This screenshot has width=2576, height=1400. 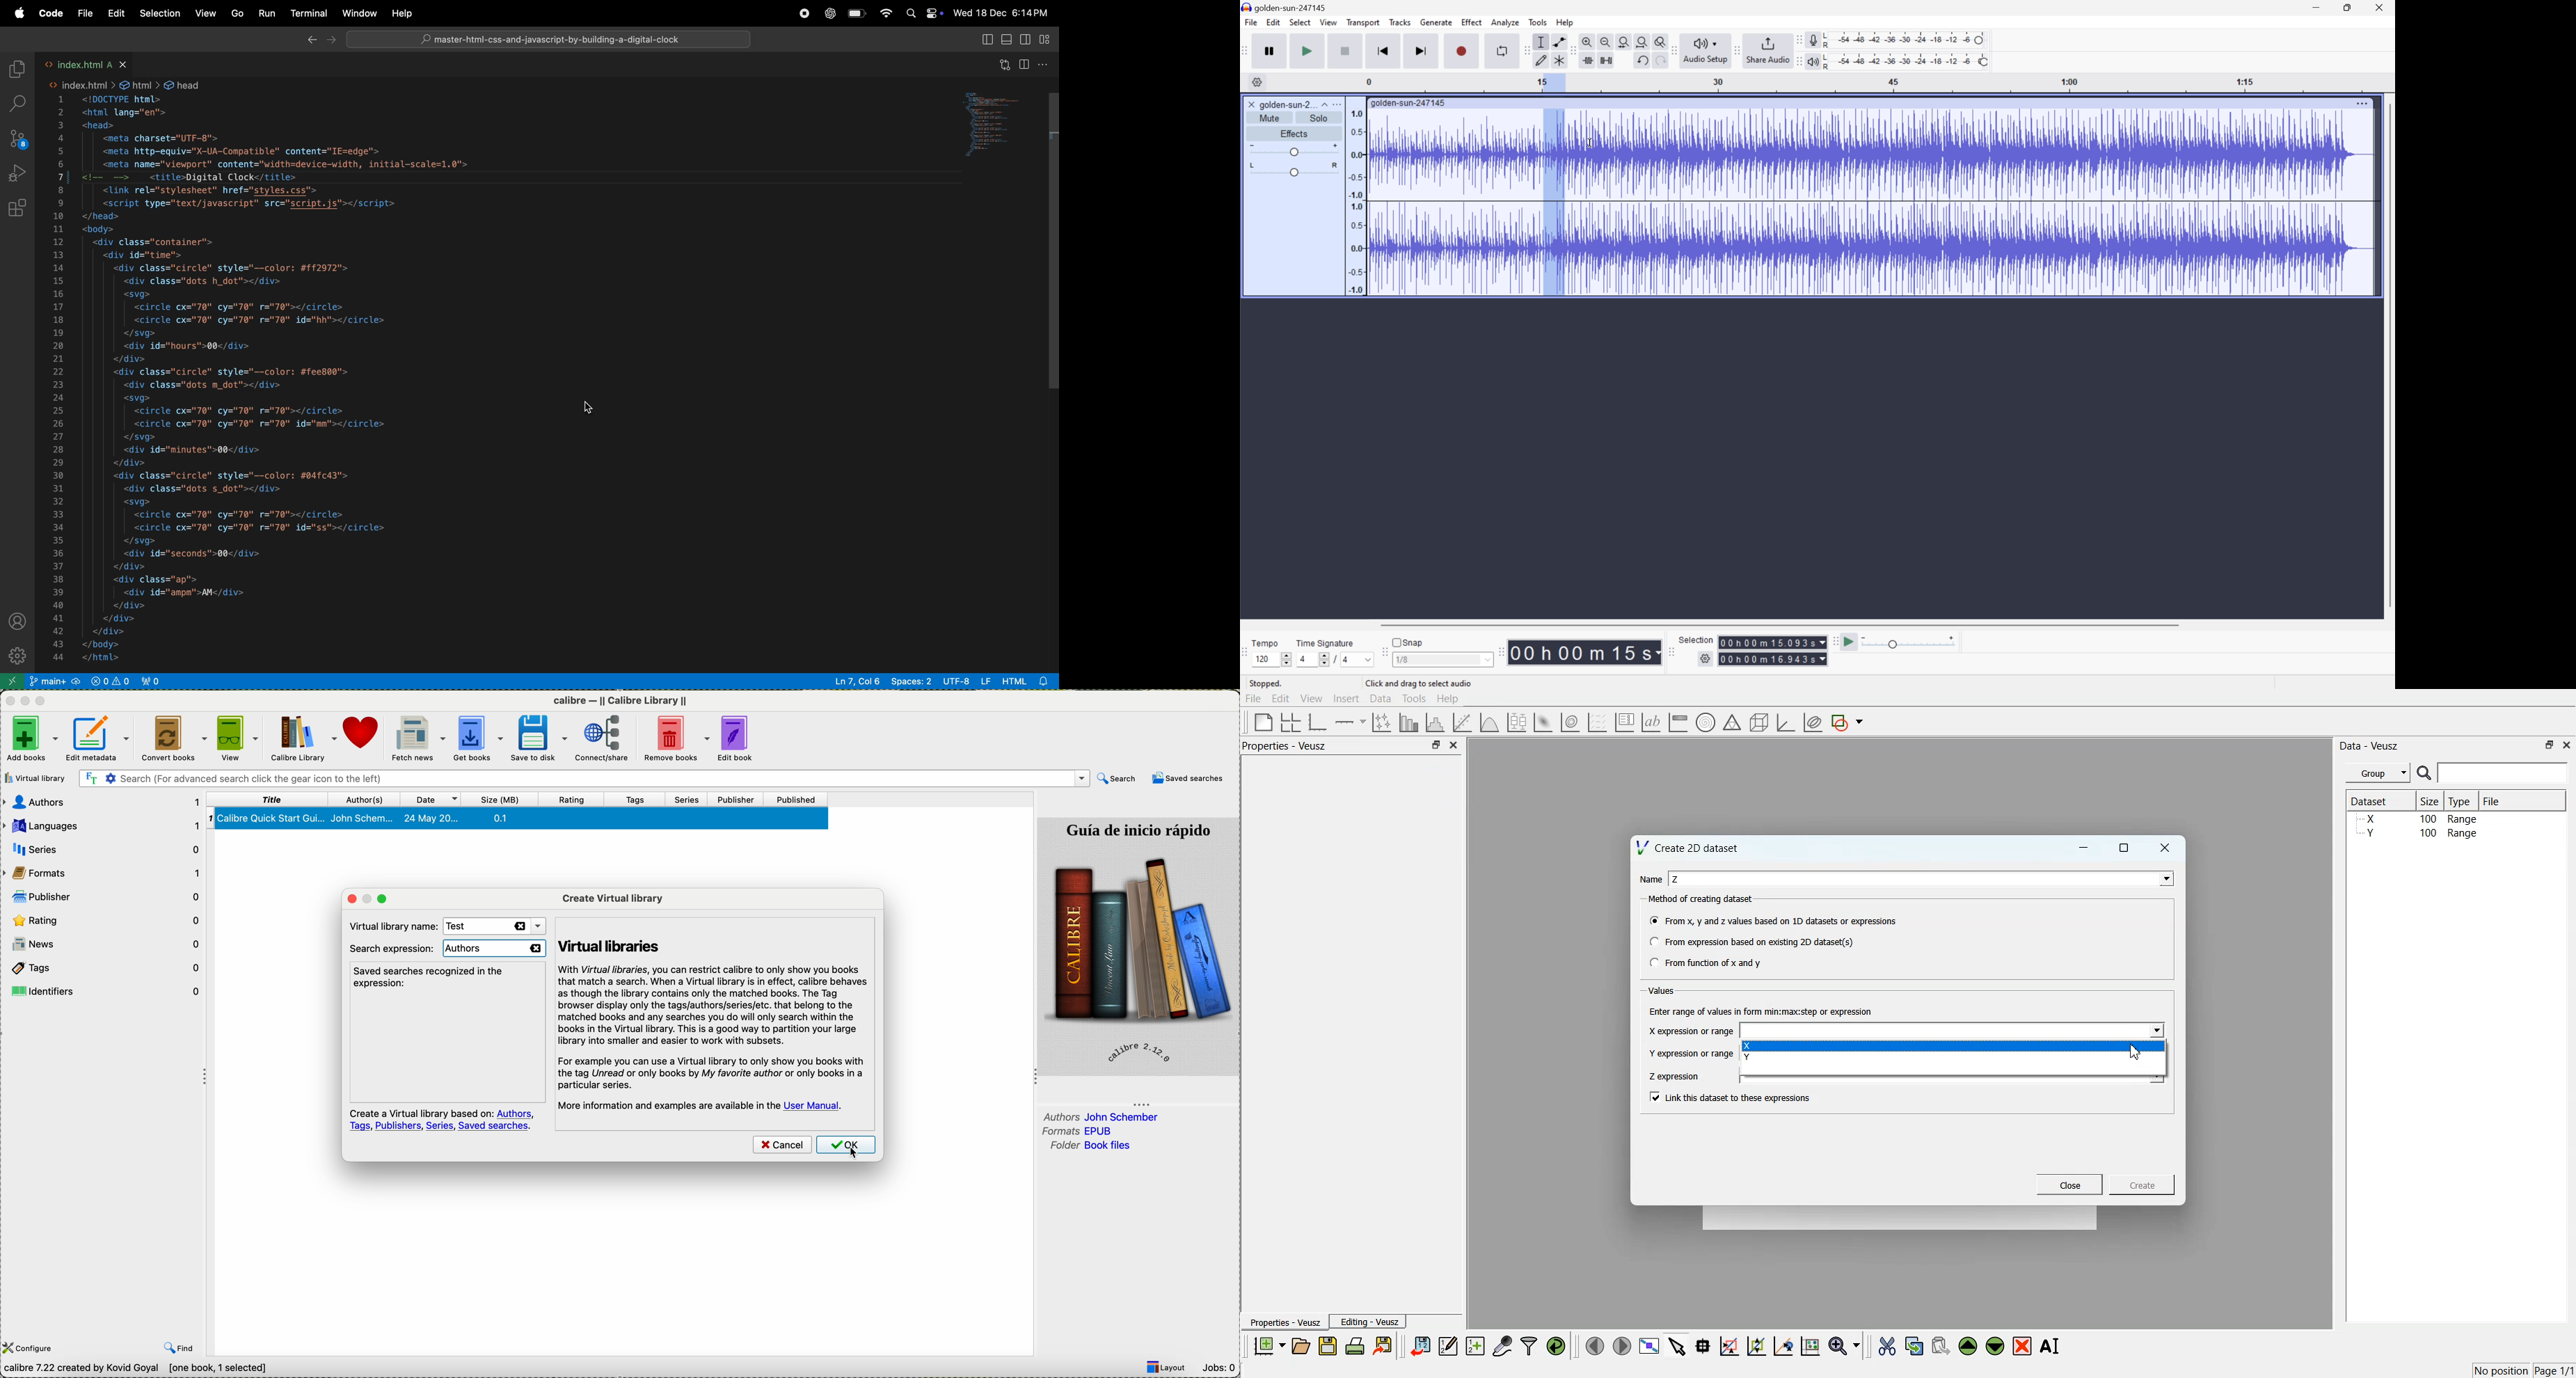 I want to click on spaces -2, so click(x=910, y=680).